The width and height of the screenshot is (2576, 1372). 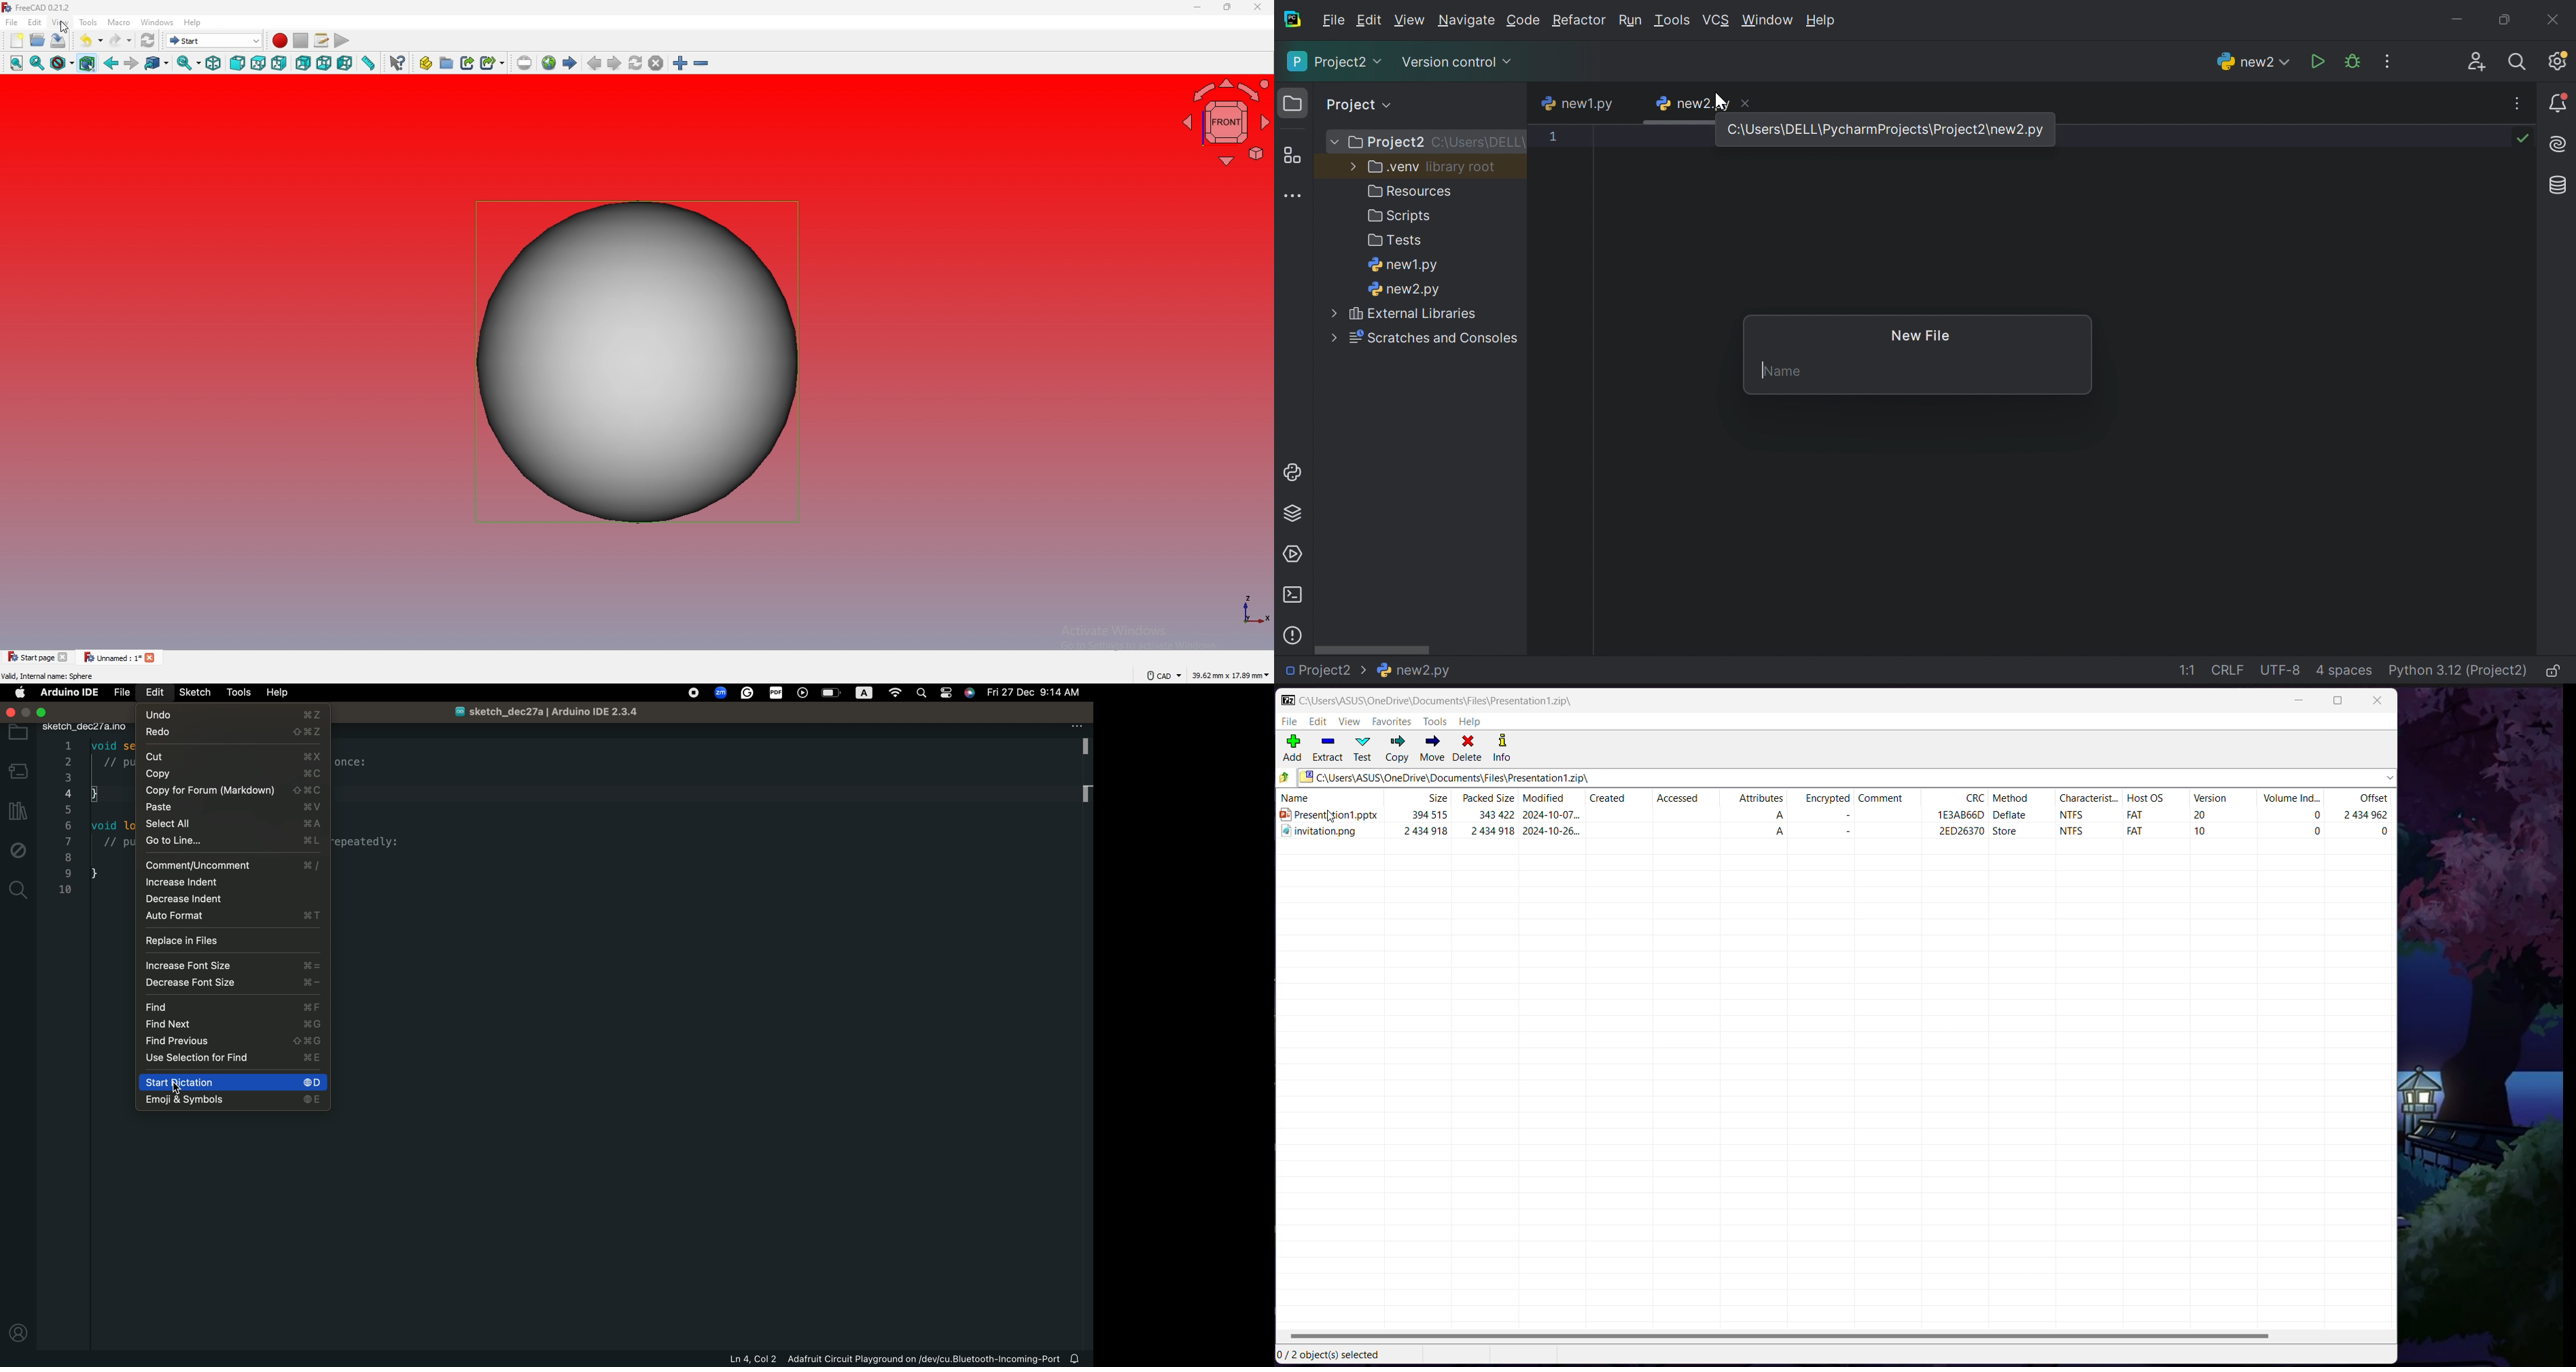 What do you see at coordinates (1848, 777) in the screenshot?
I see `Current Folder Path` at bounding box center [1848, 777].